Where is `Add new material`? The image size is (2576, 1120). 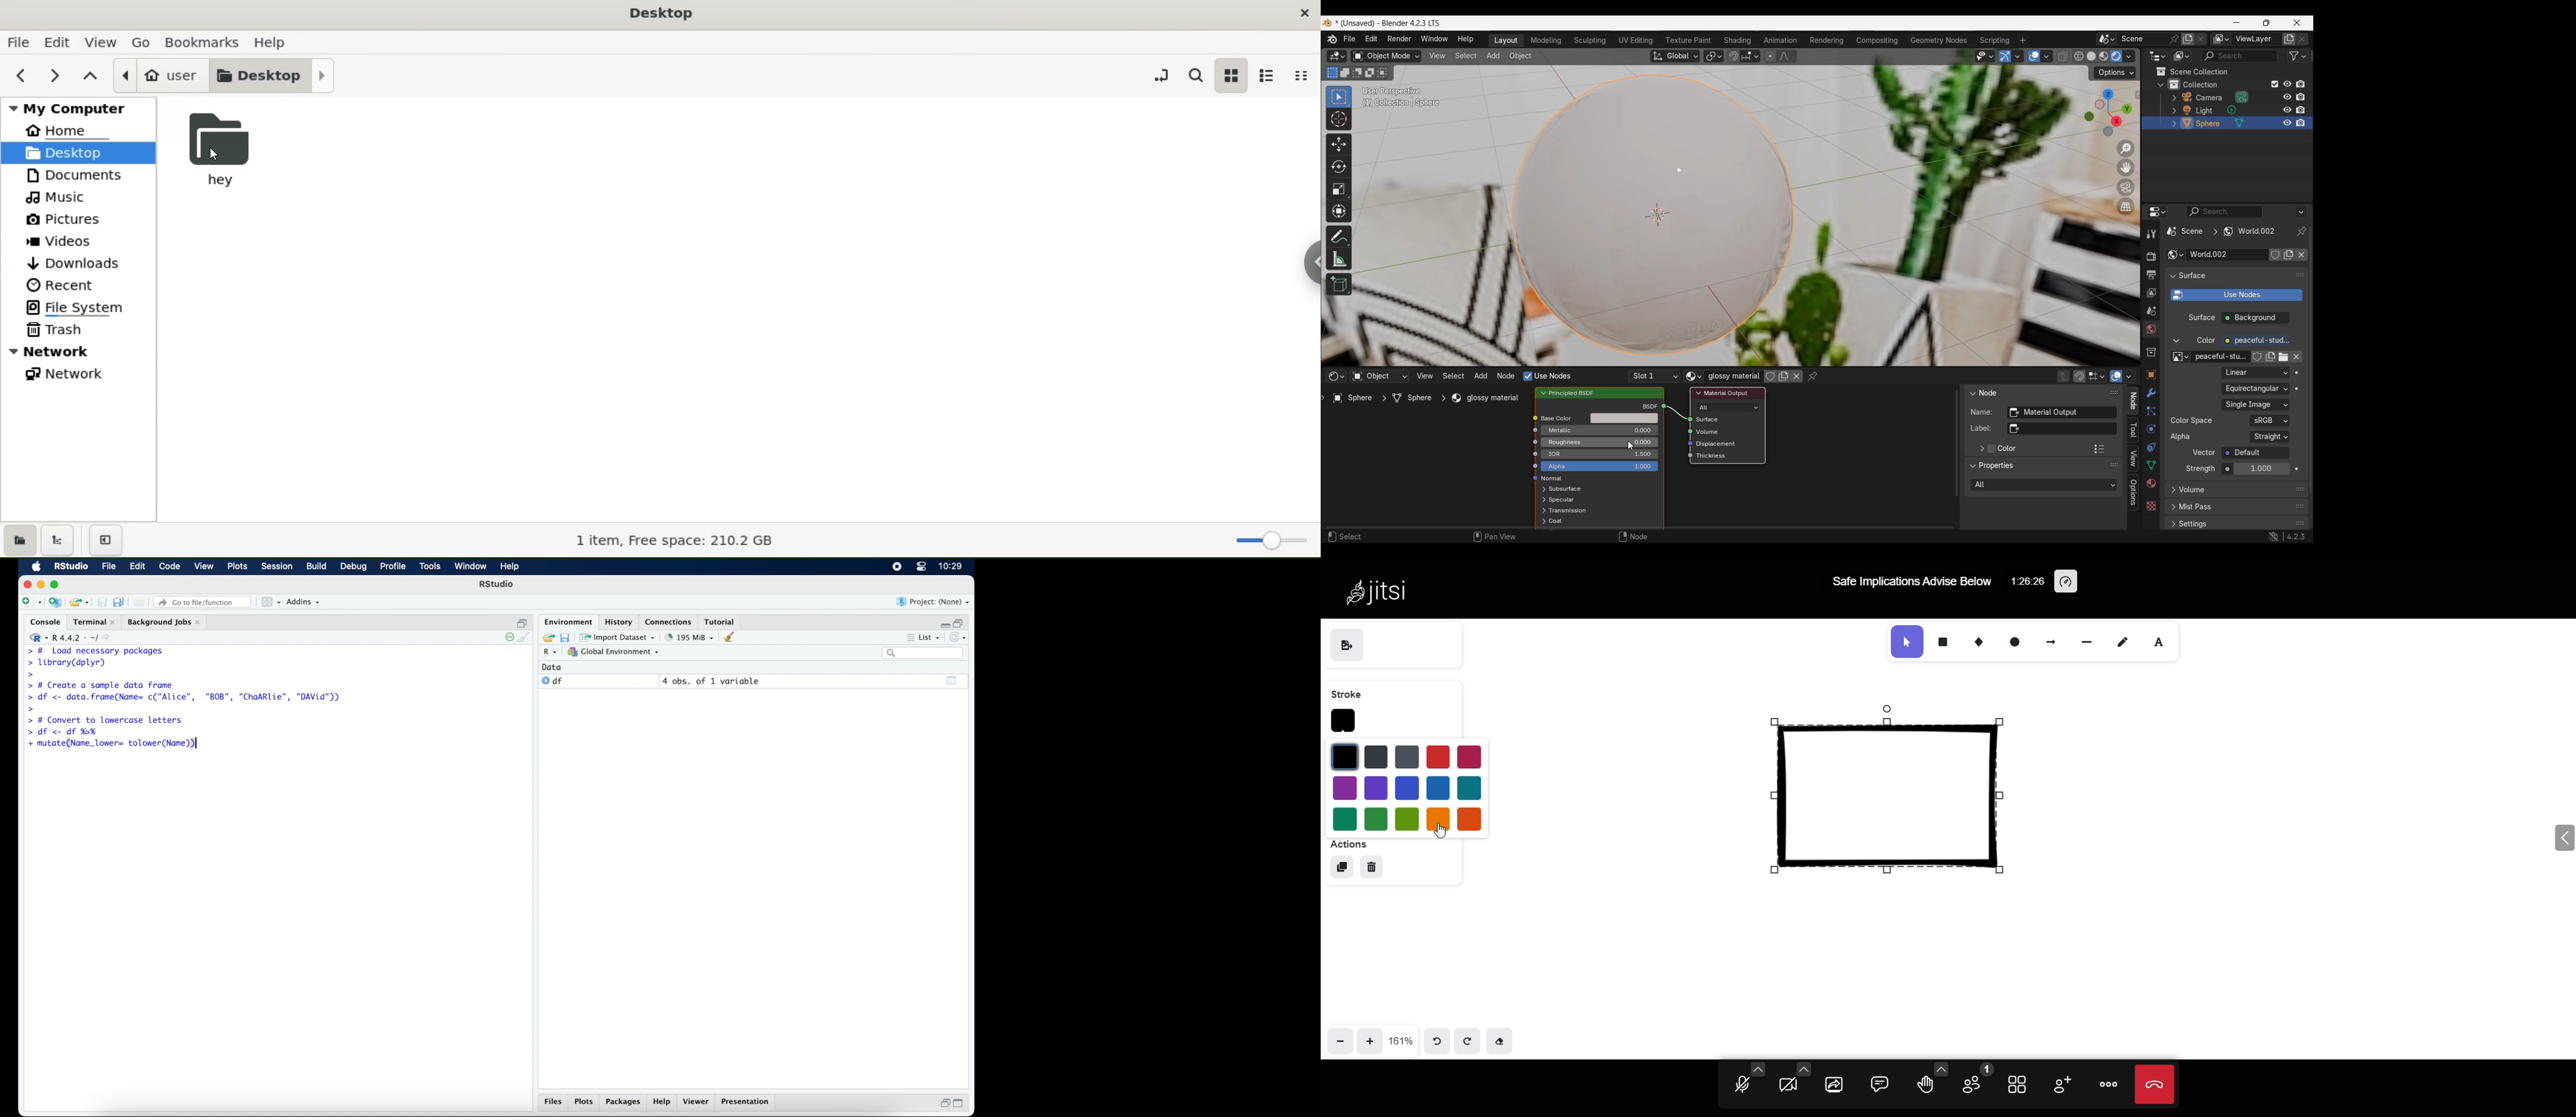
Add new material is located at coordinates (1784, 376).